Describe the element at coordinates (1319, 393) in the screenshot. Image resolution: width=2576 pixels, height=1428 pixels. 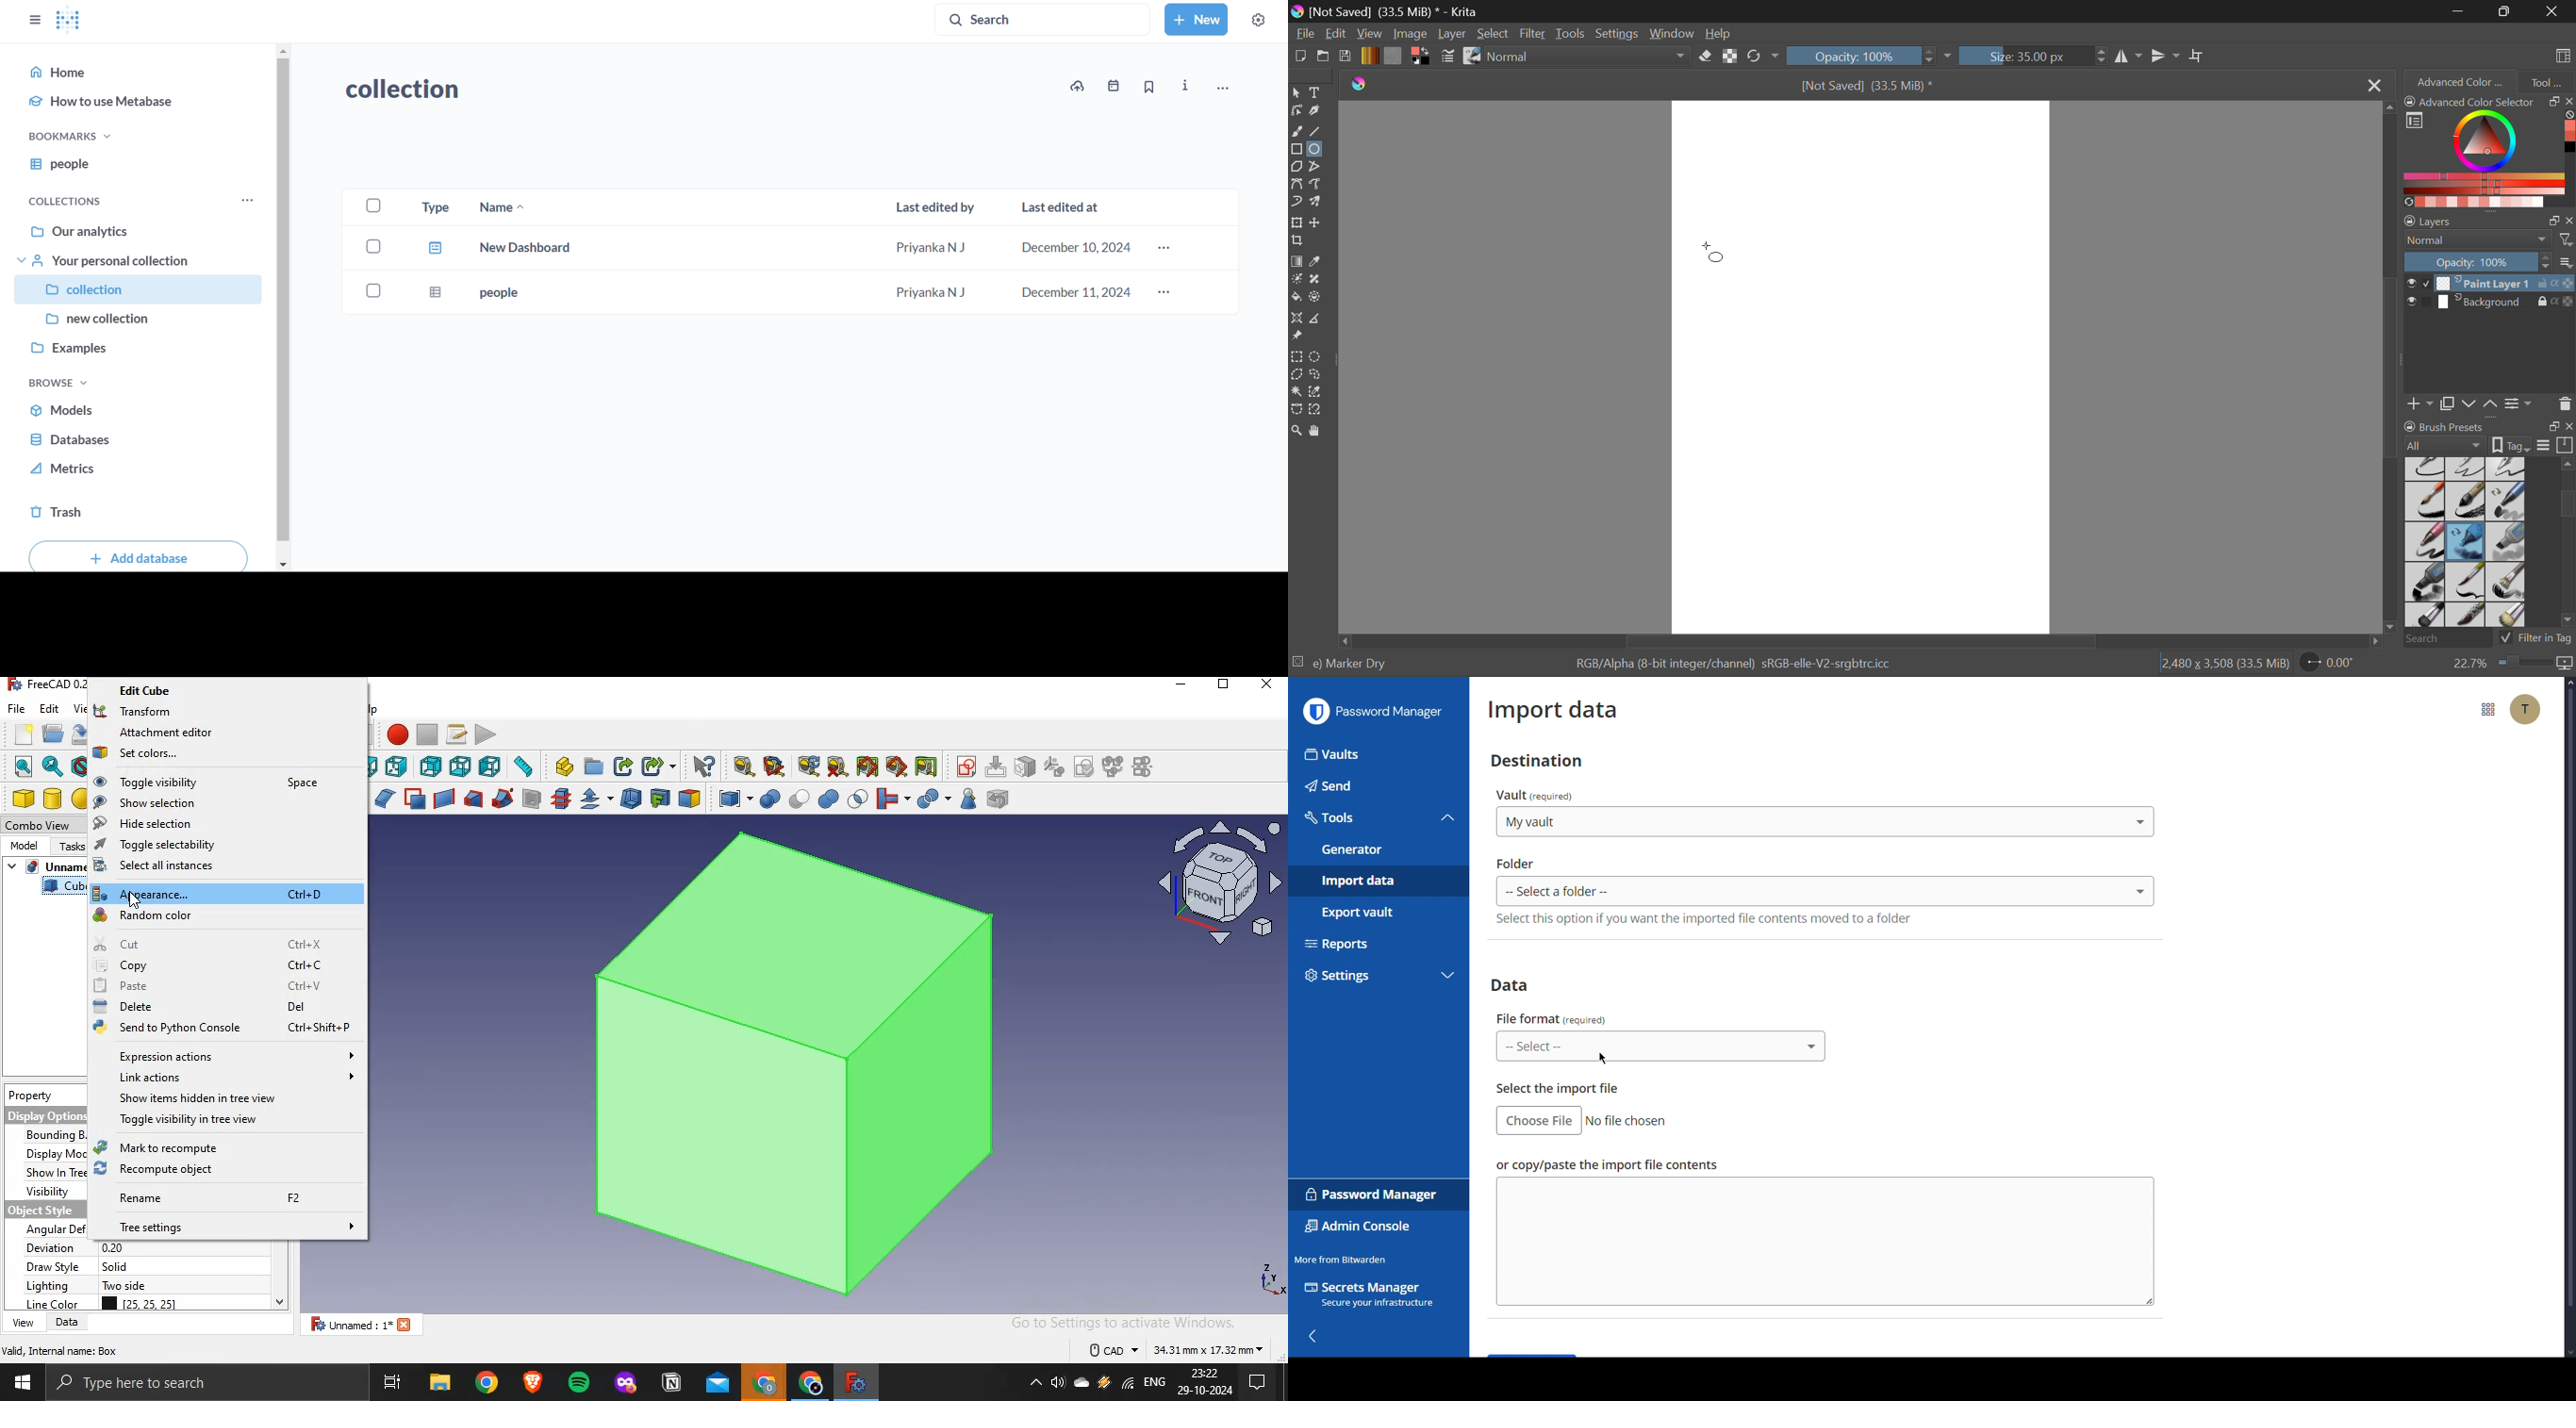
I see `Similar Color Selection` at that location.